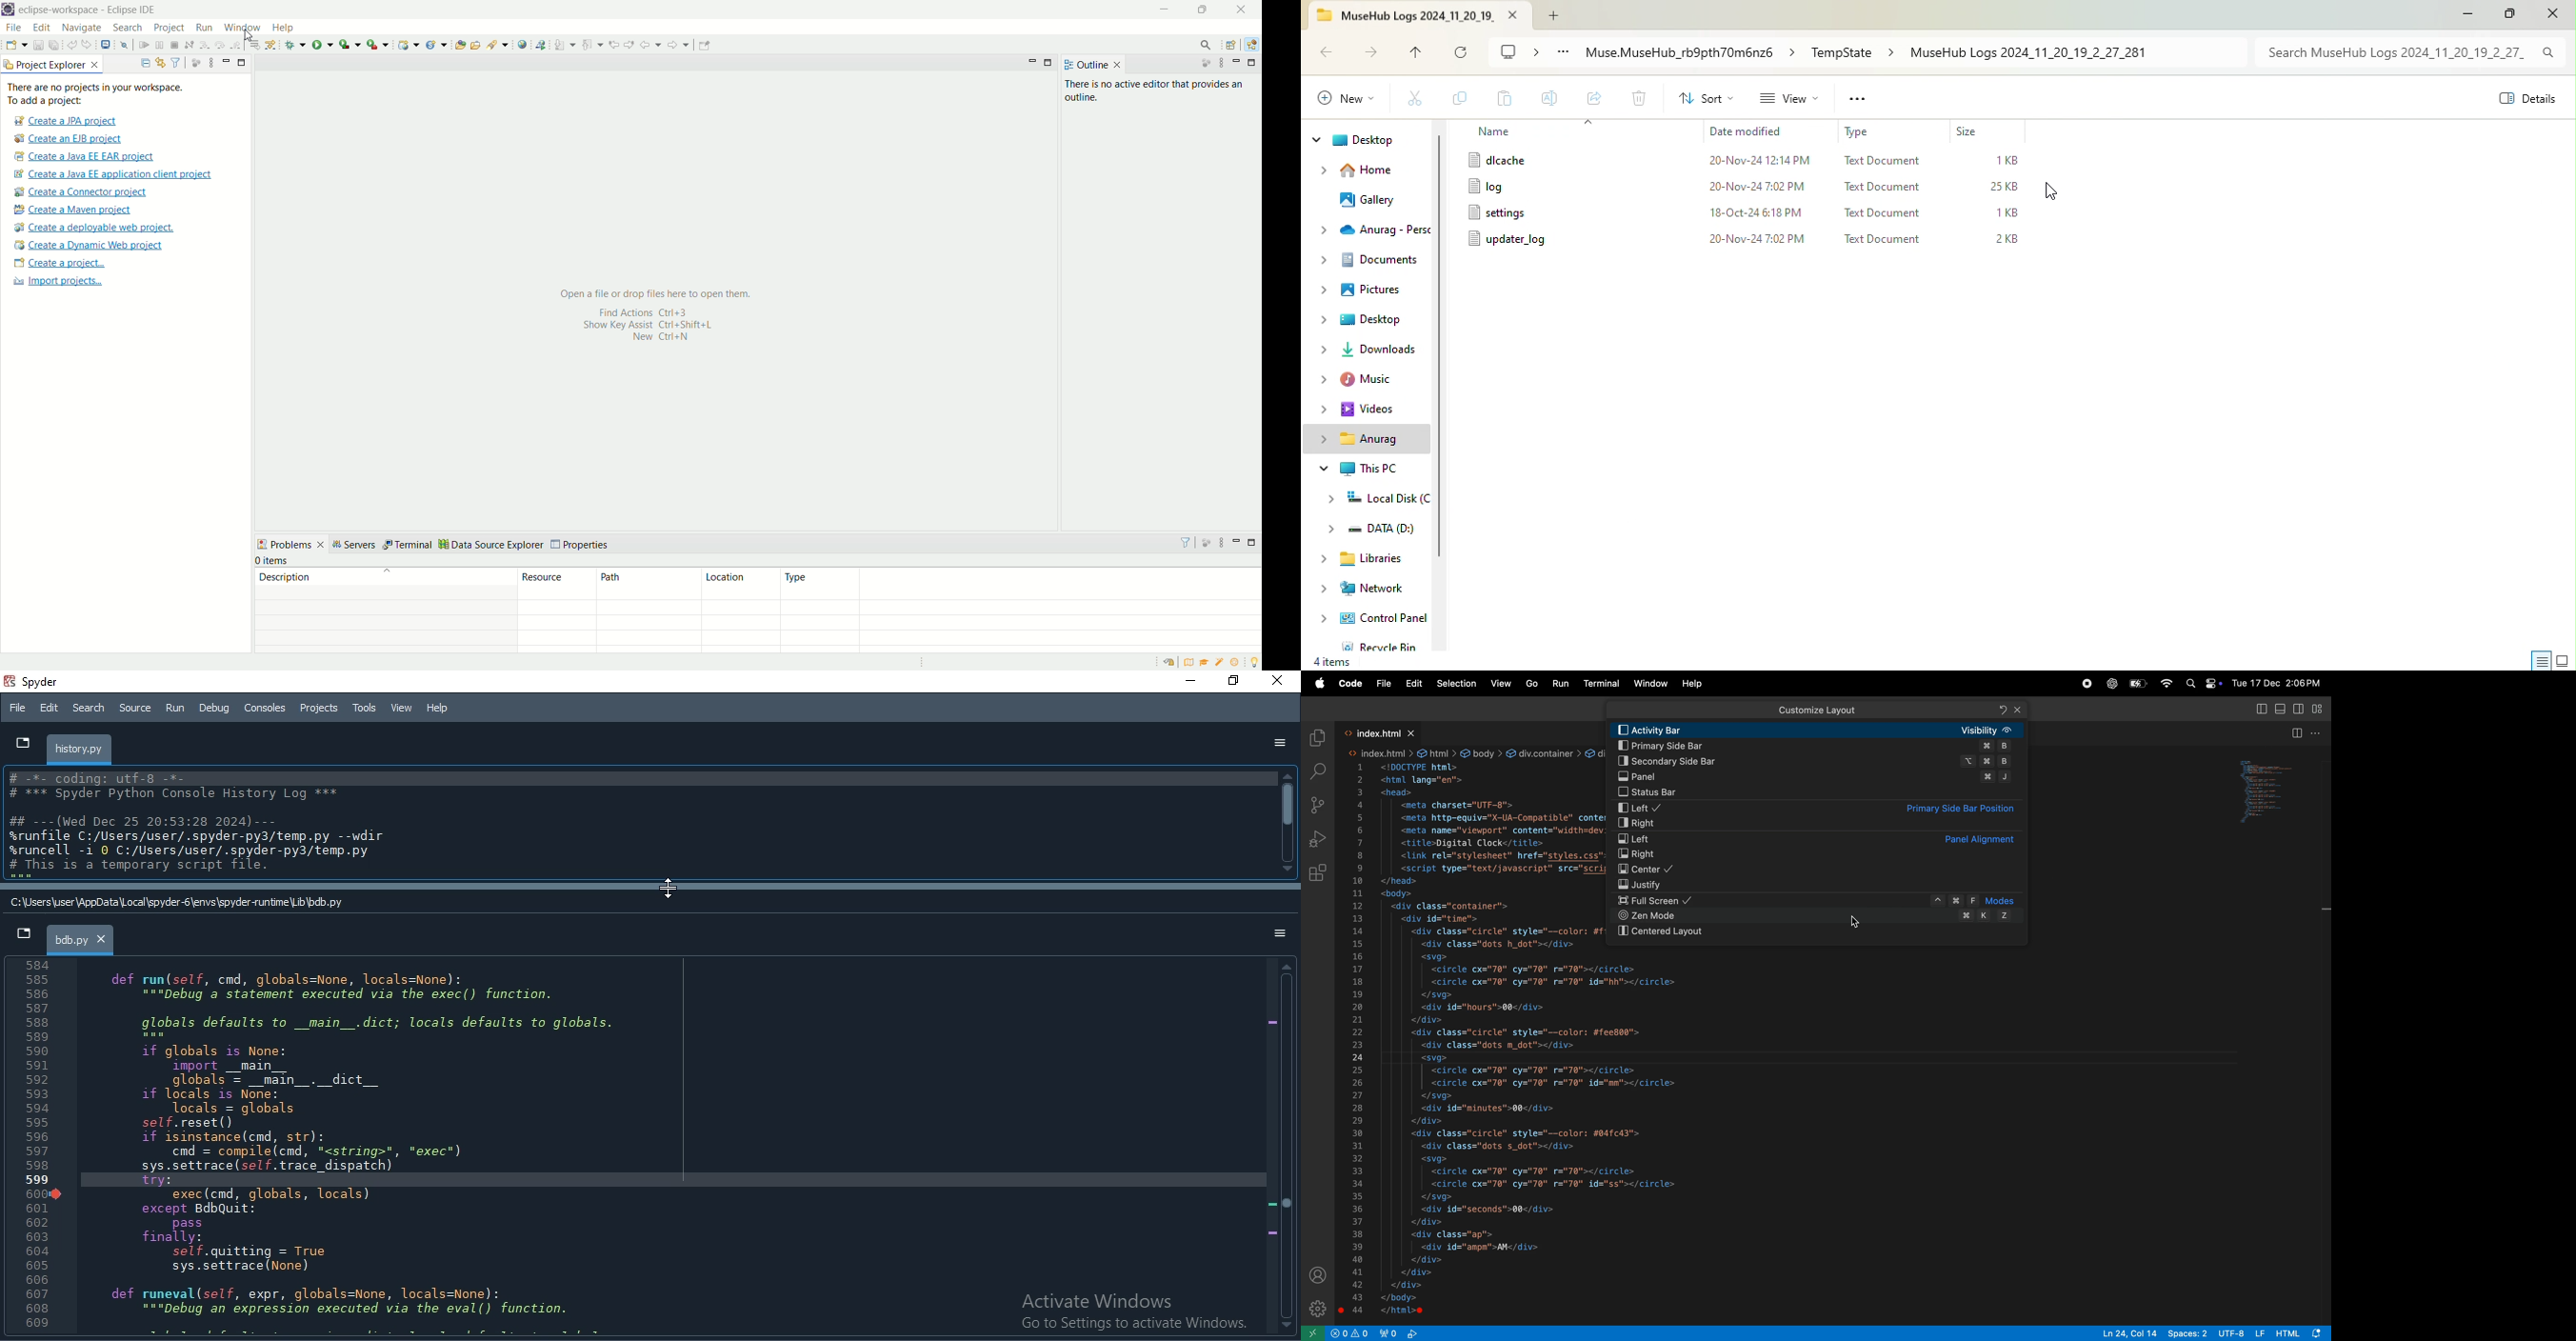 This screenshot has height=1344, width=2576. Describe the element at coordinates (1344, 95) in the screenshot. I see `Create a new item in the current location` at that location.